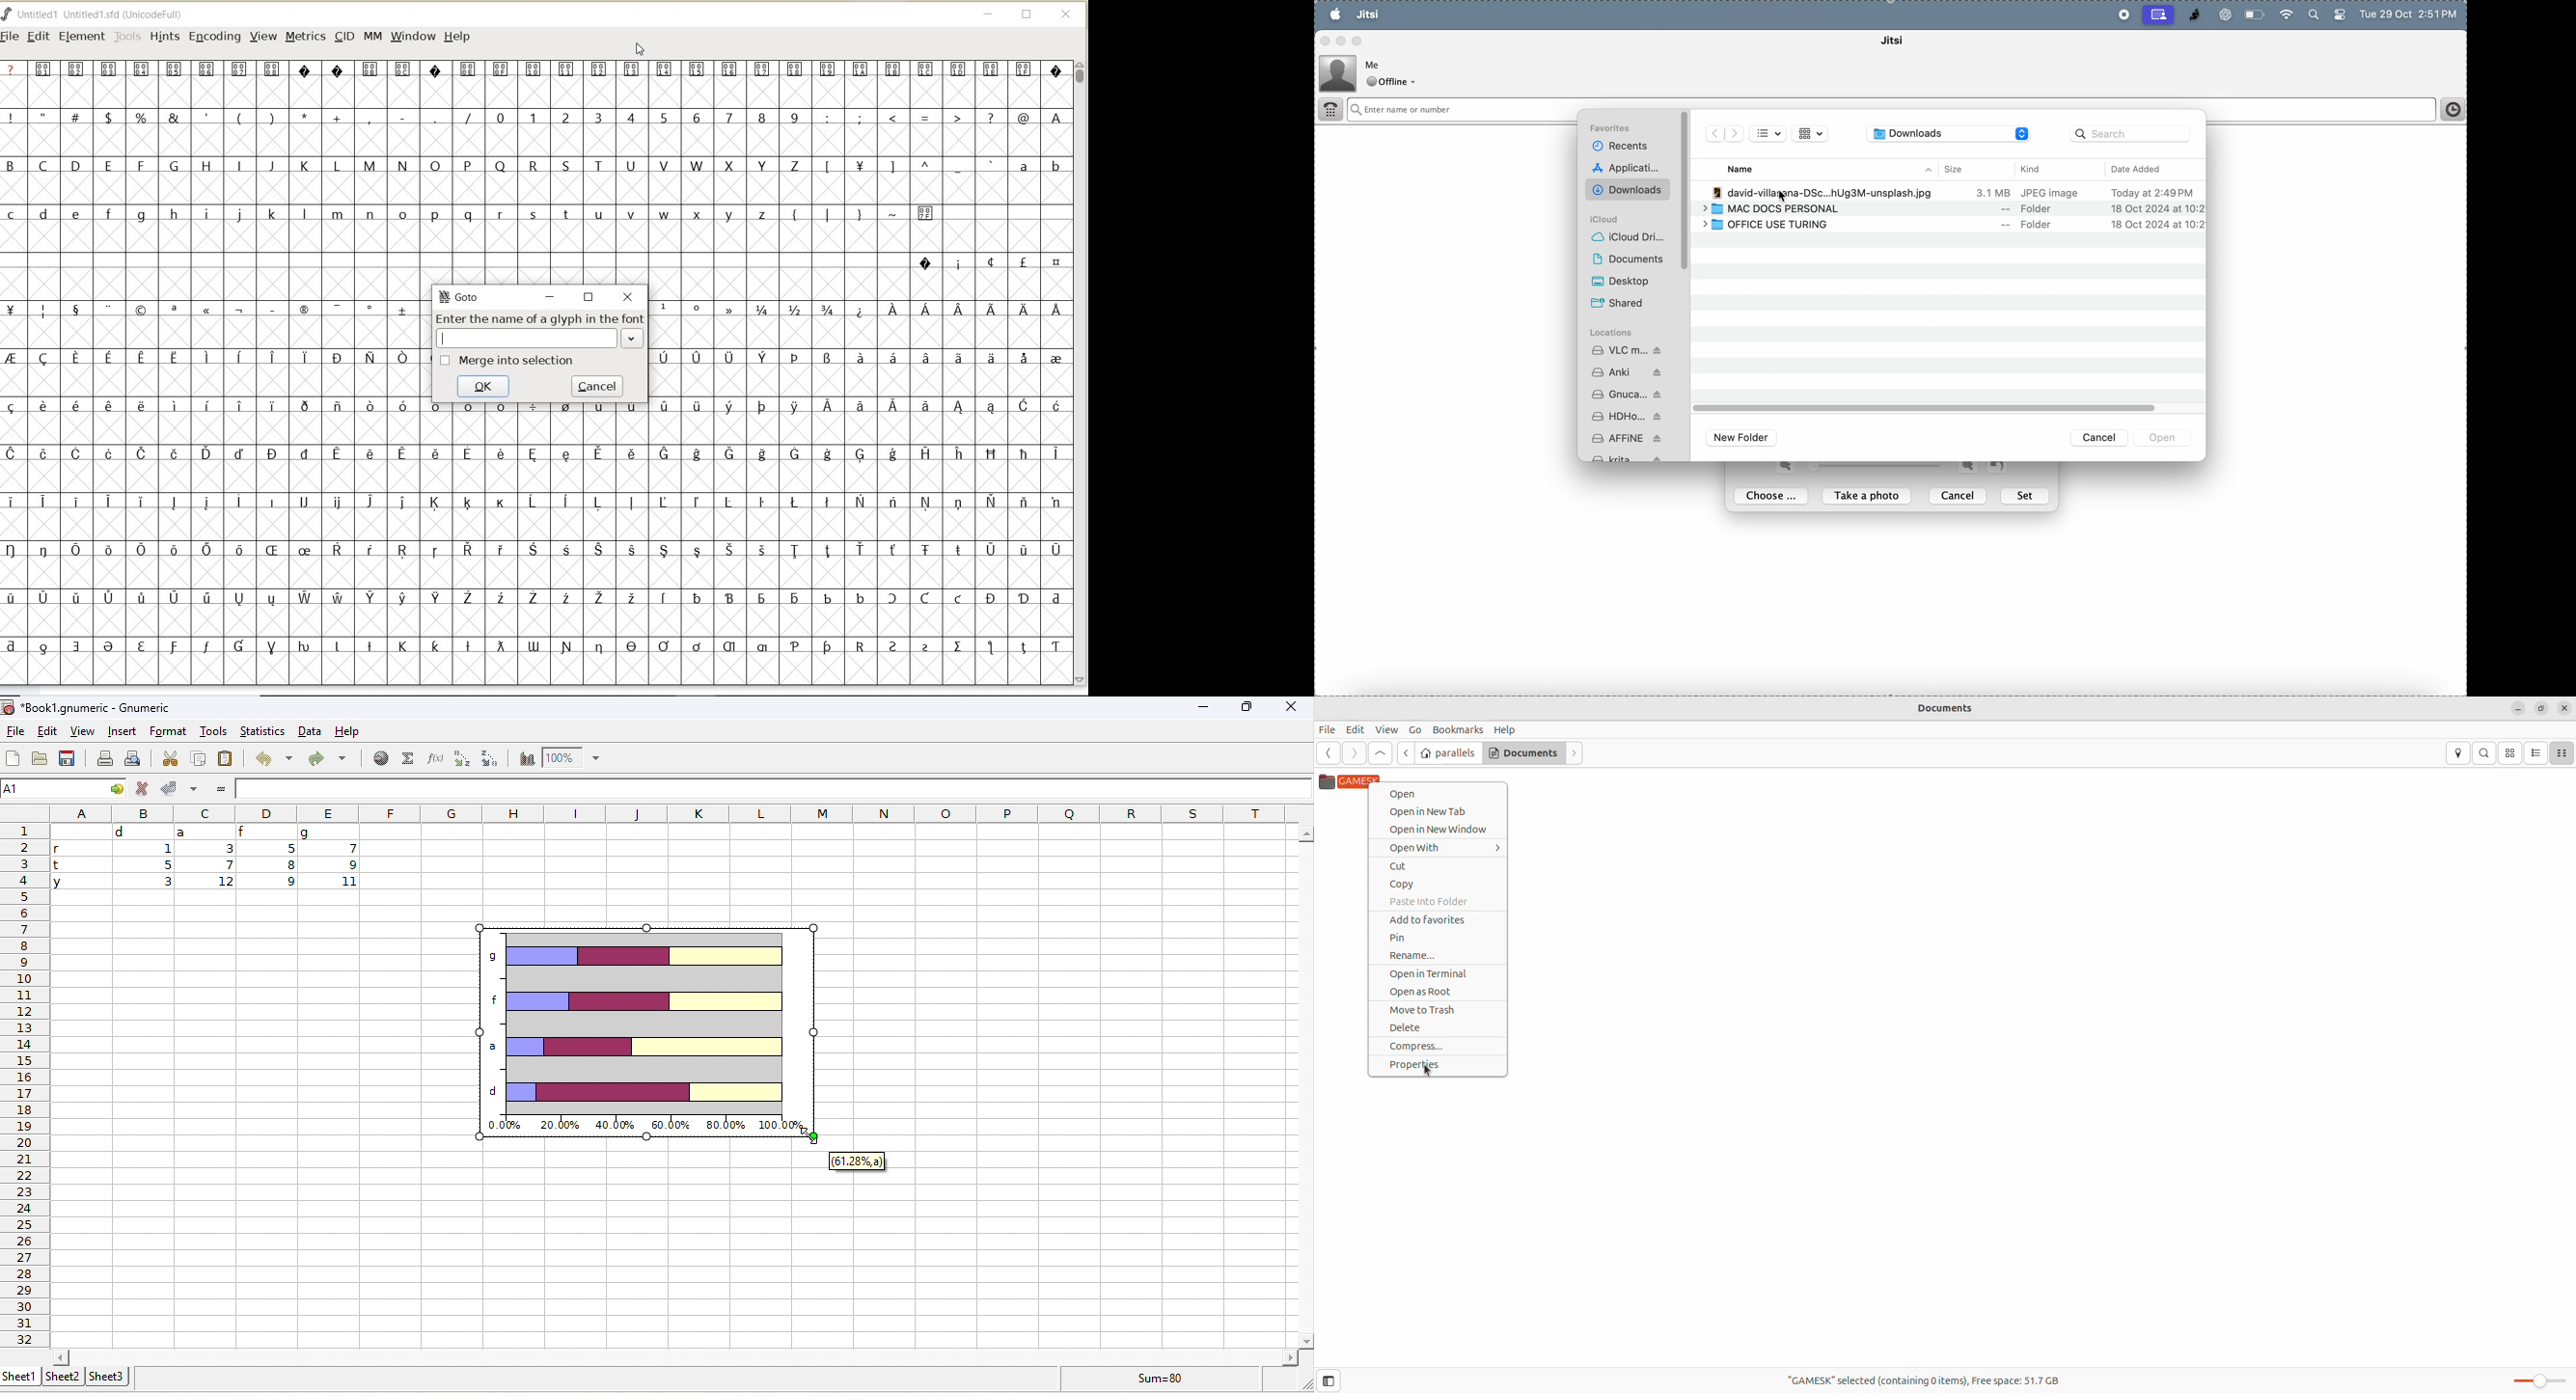 The image size is (2576, 1400). What do you see at coordinates (23, 1087) in the screenshot?
I see `row numbers` at bounding box center [23, 1087].